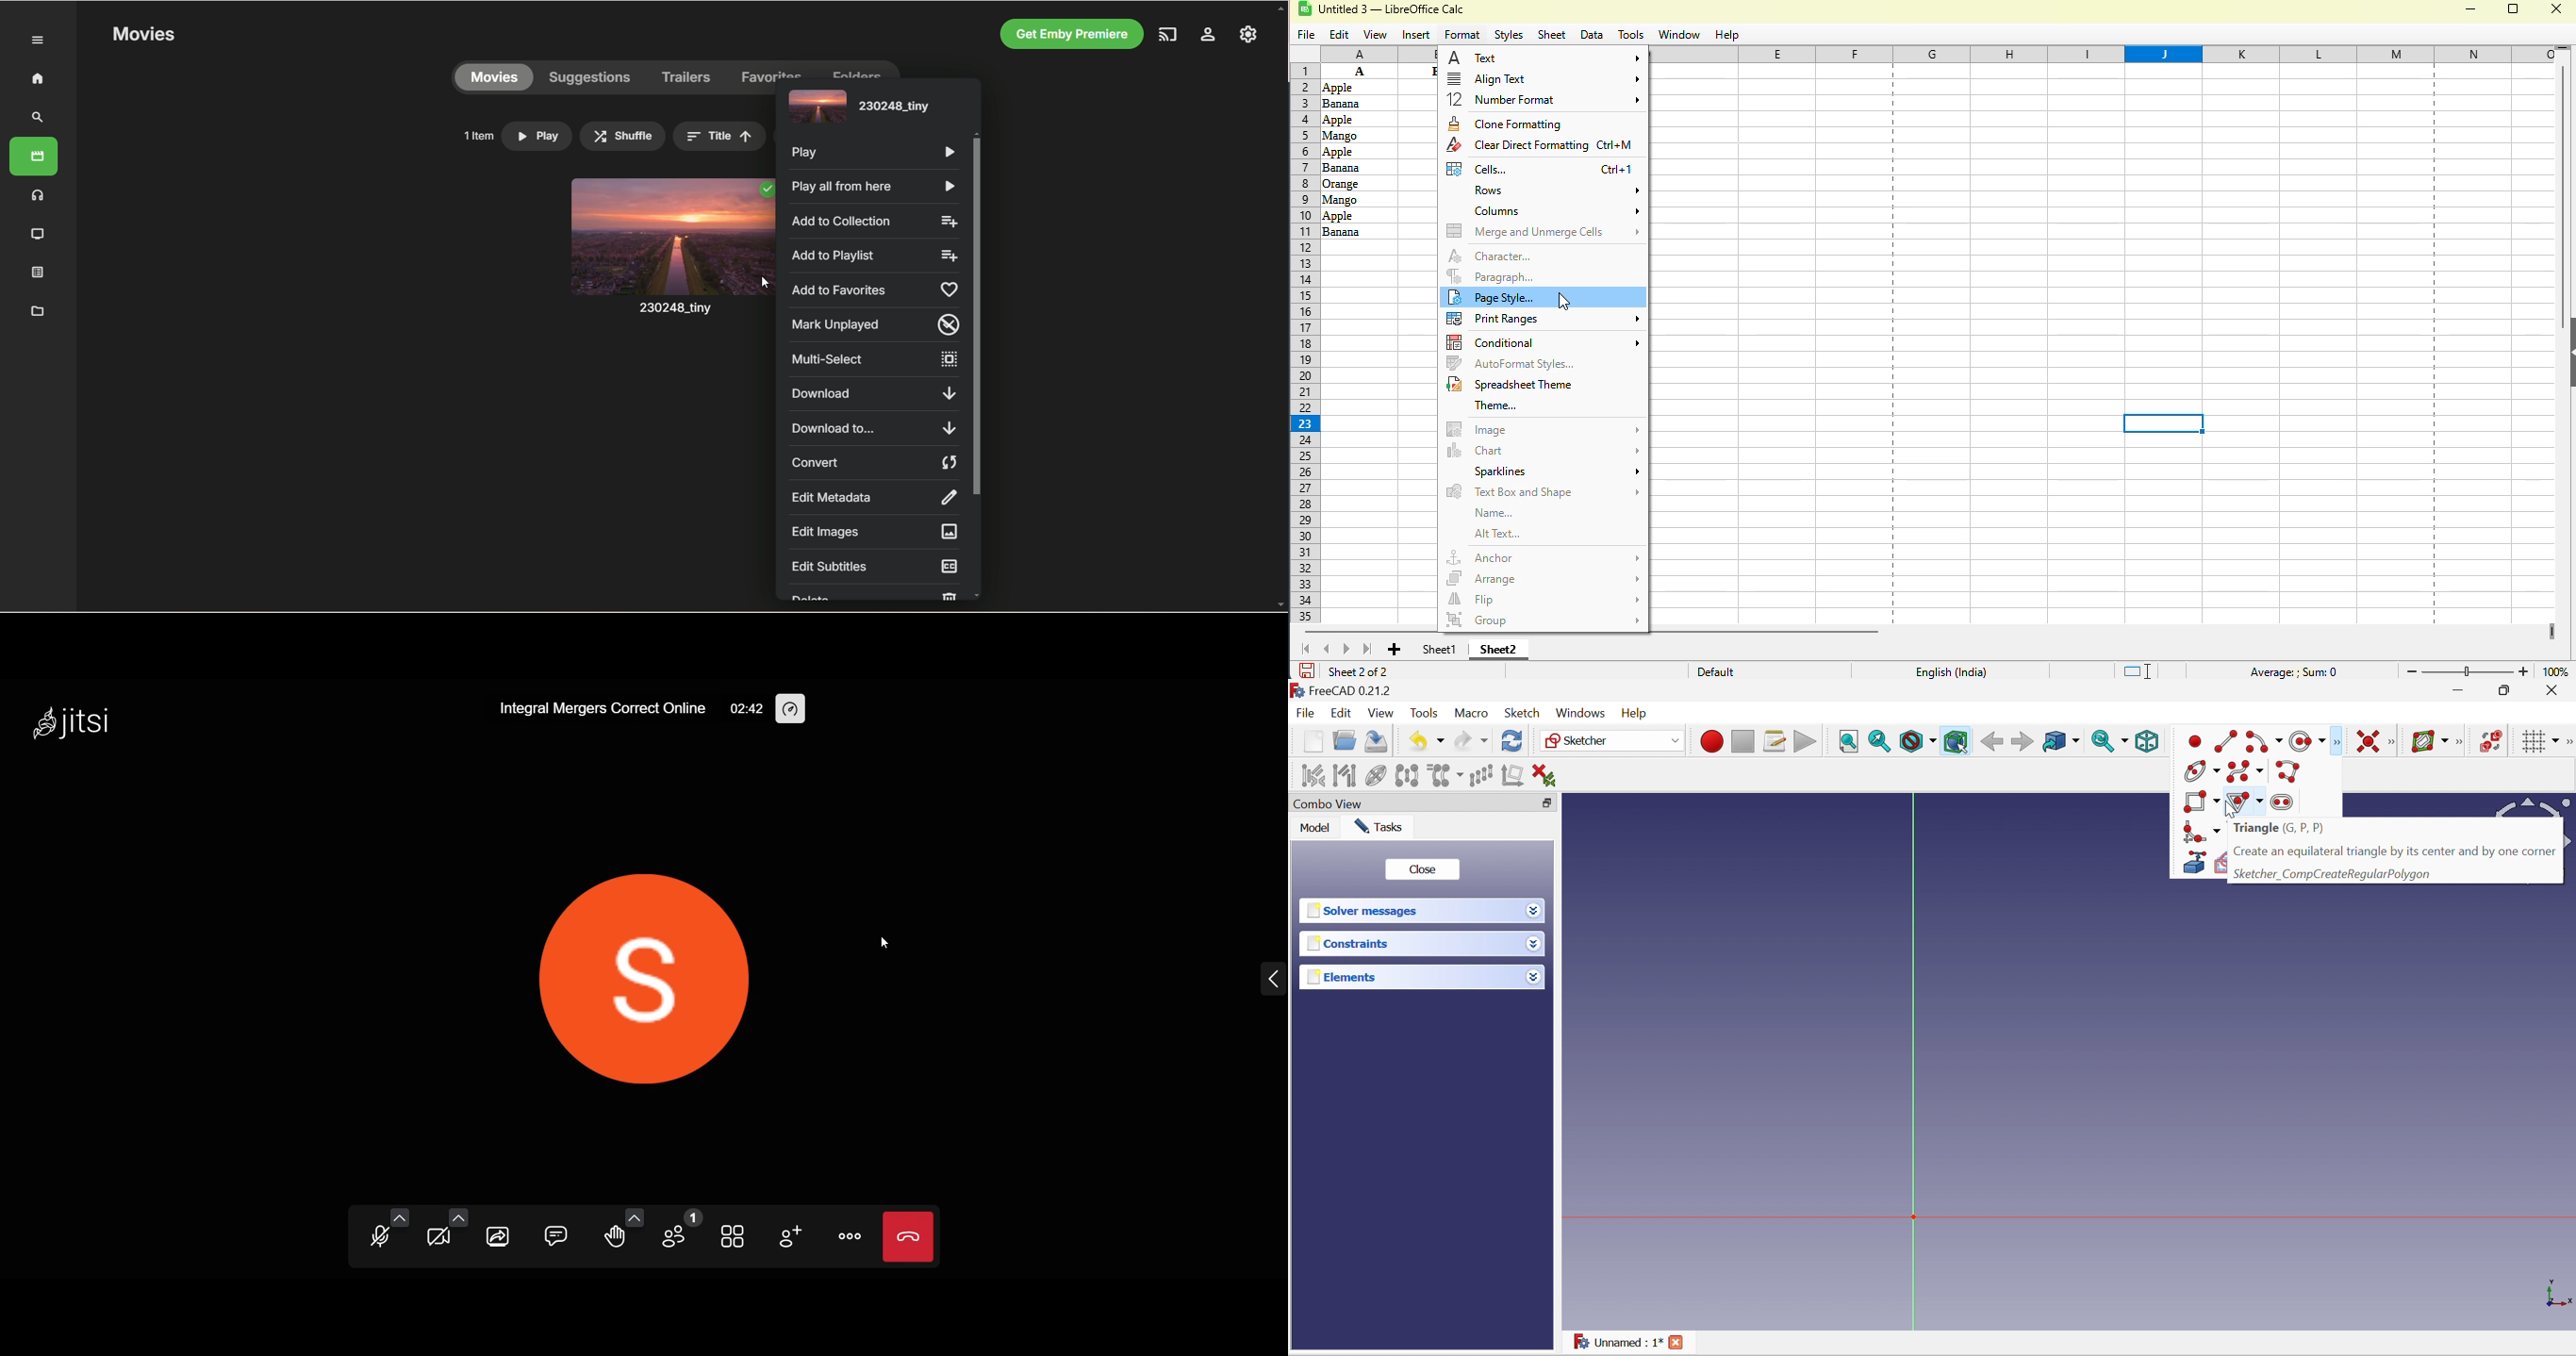  I want to click on rows, so click(1302, 343).